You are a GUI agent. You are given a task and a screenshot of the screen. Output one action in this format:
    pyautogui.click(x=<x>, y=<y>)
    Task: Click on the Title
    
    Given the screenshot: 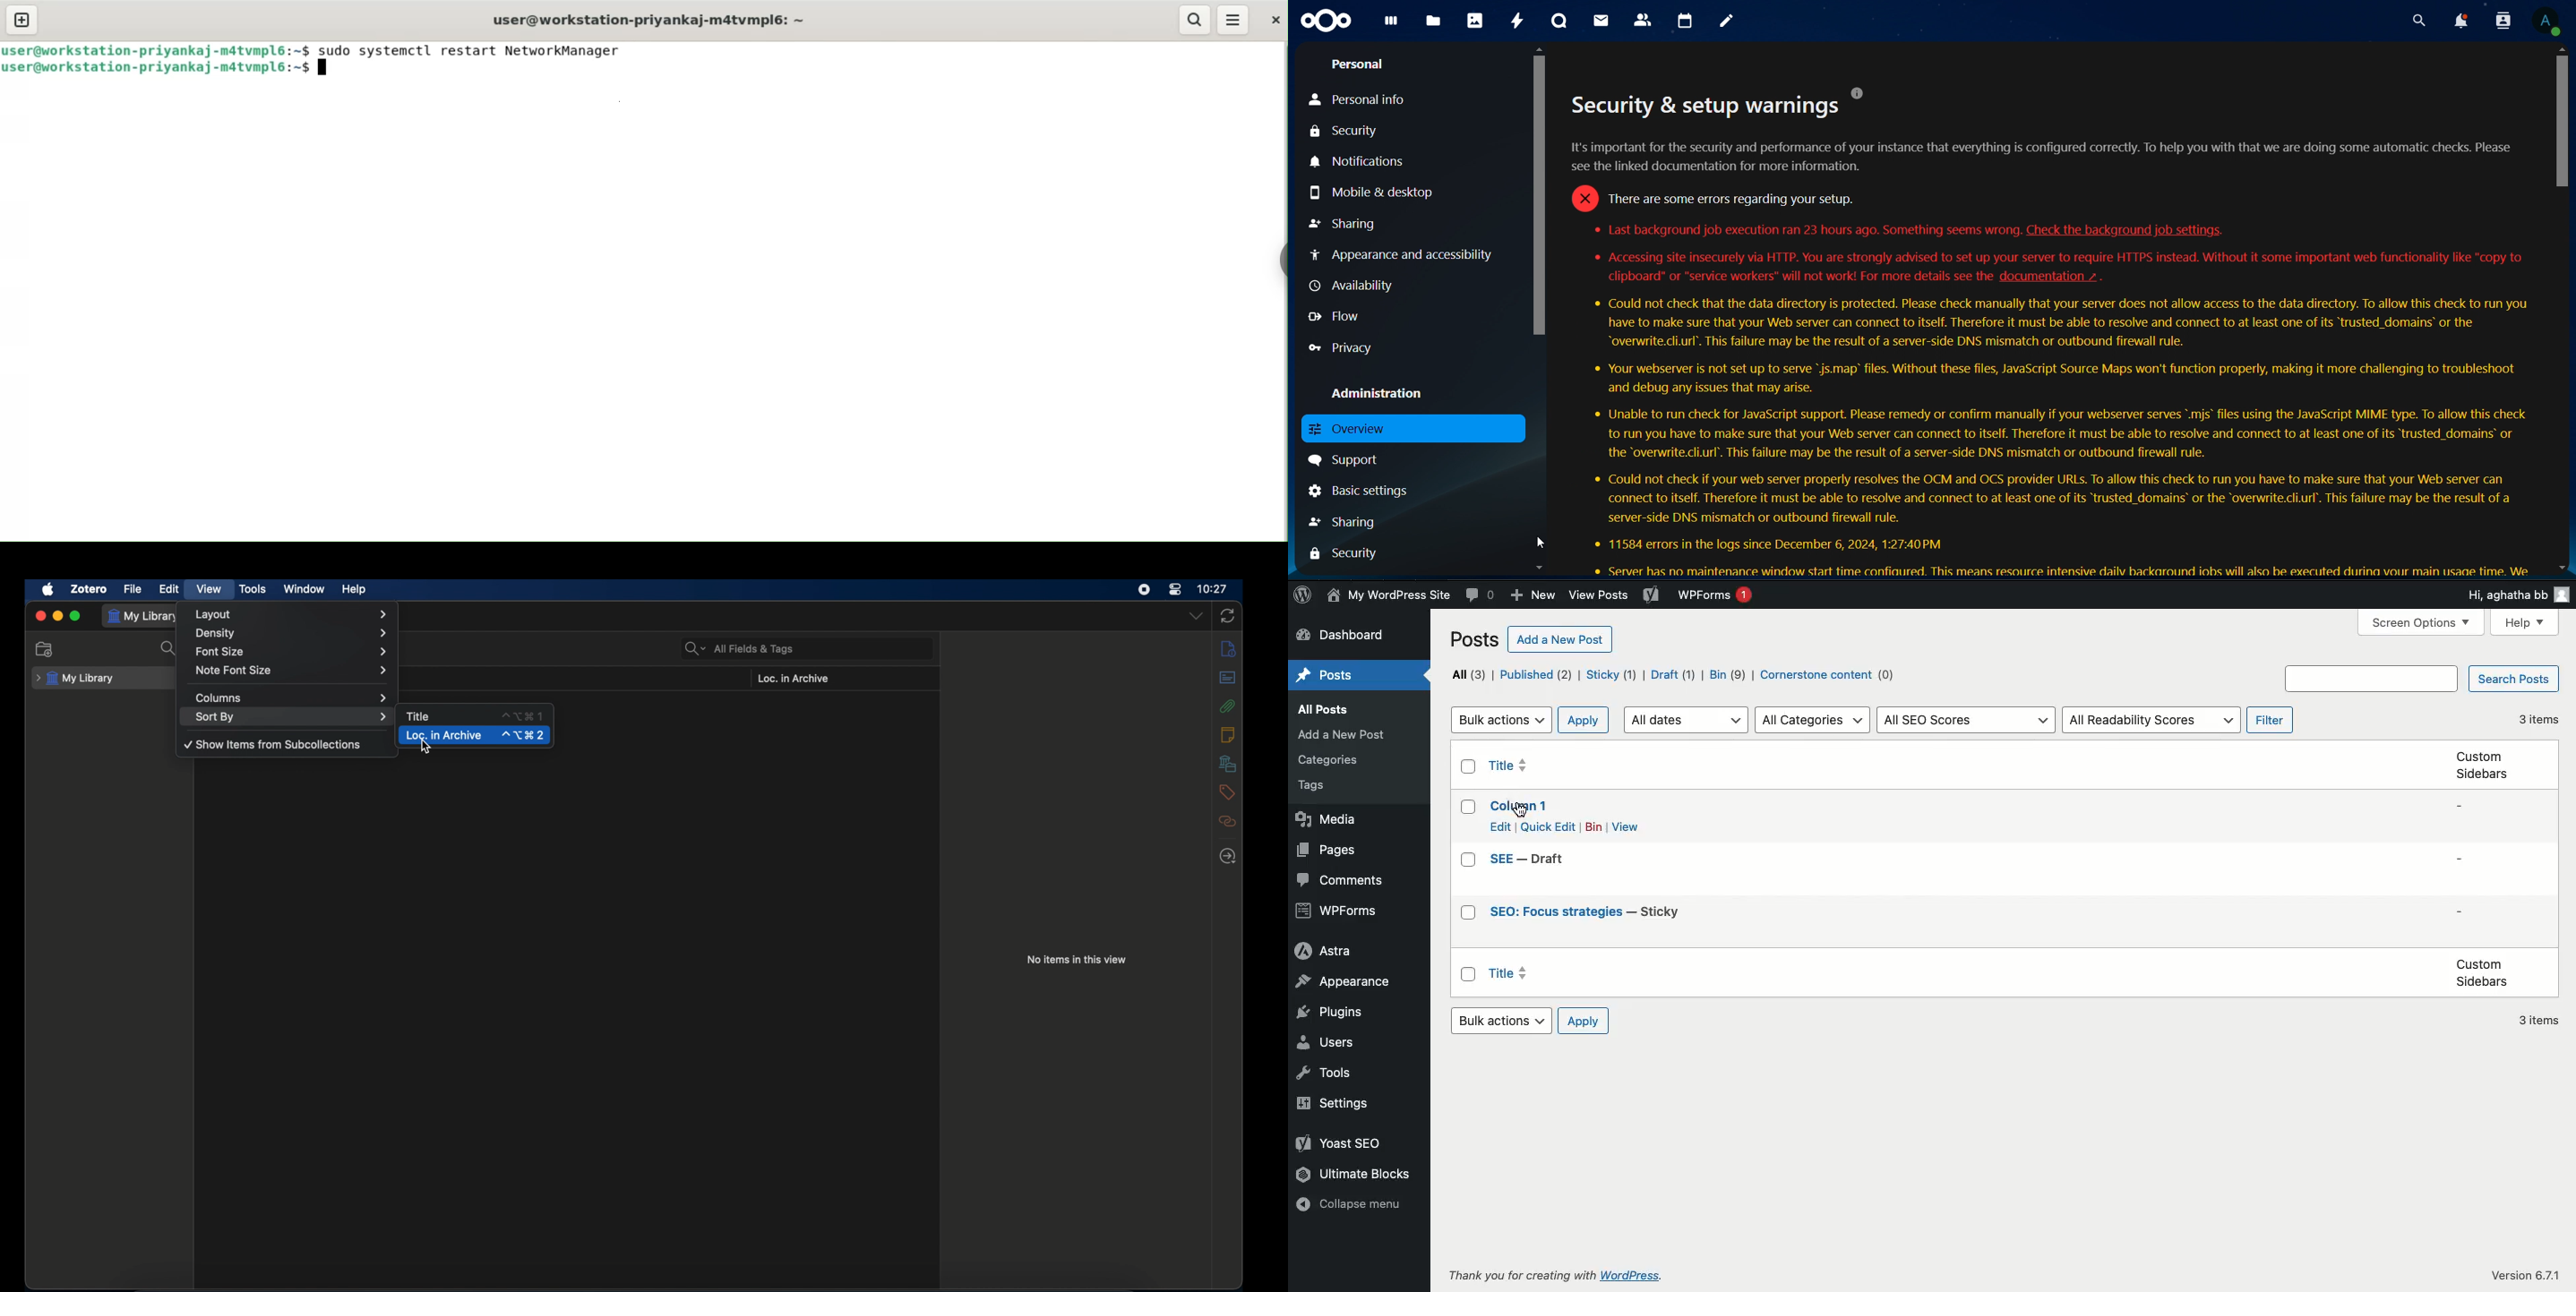 What is the action you would take?
    pyautogui.click(x=1584, y=911)
    